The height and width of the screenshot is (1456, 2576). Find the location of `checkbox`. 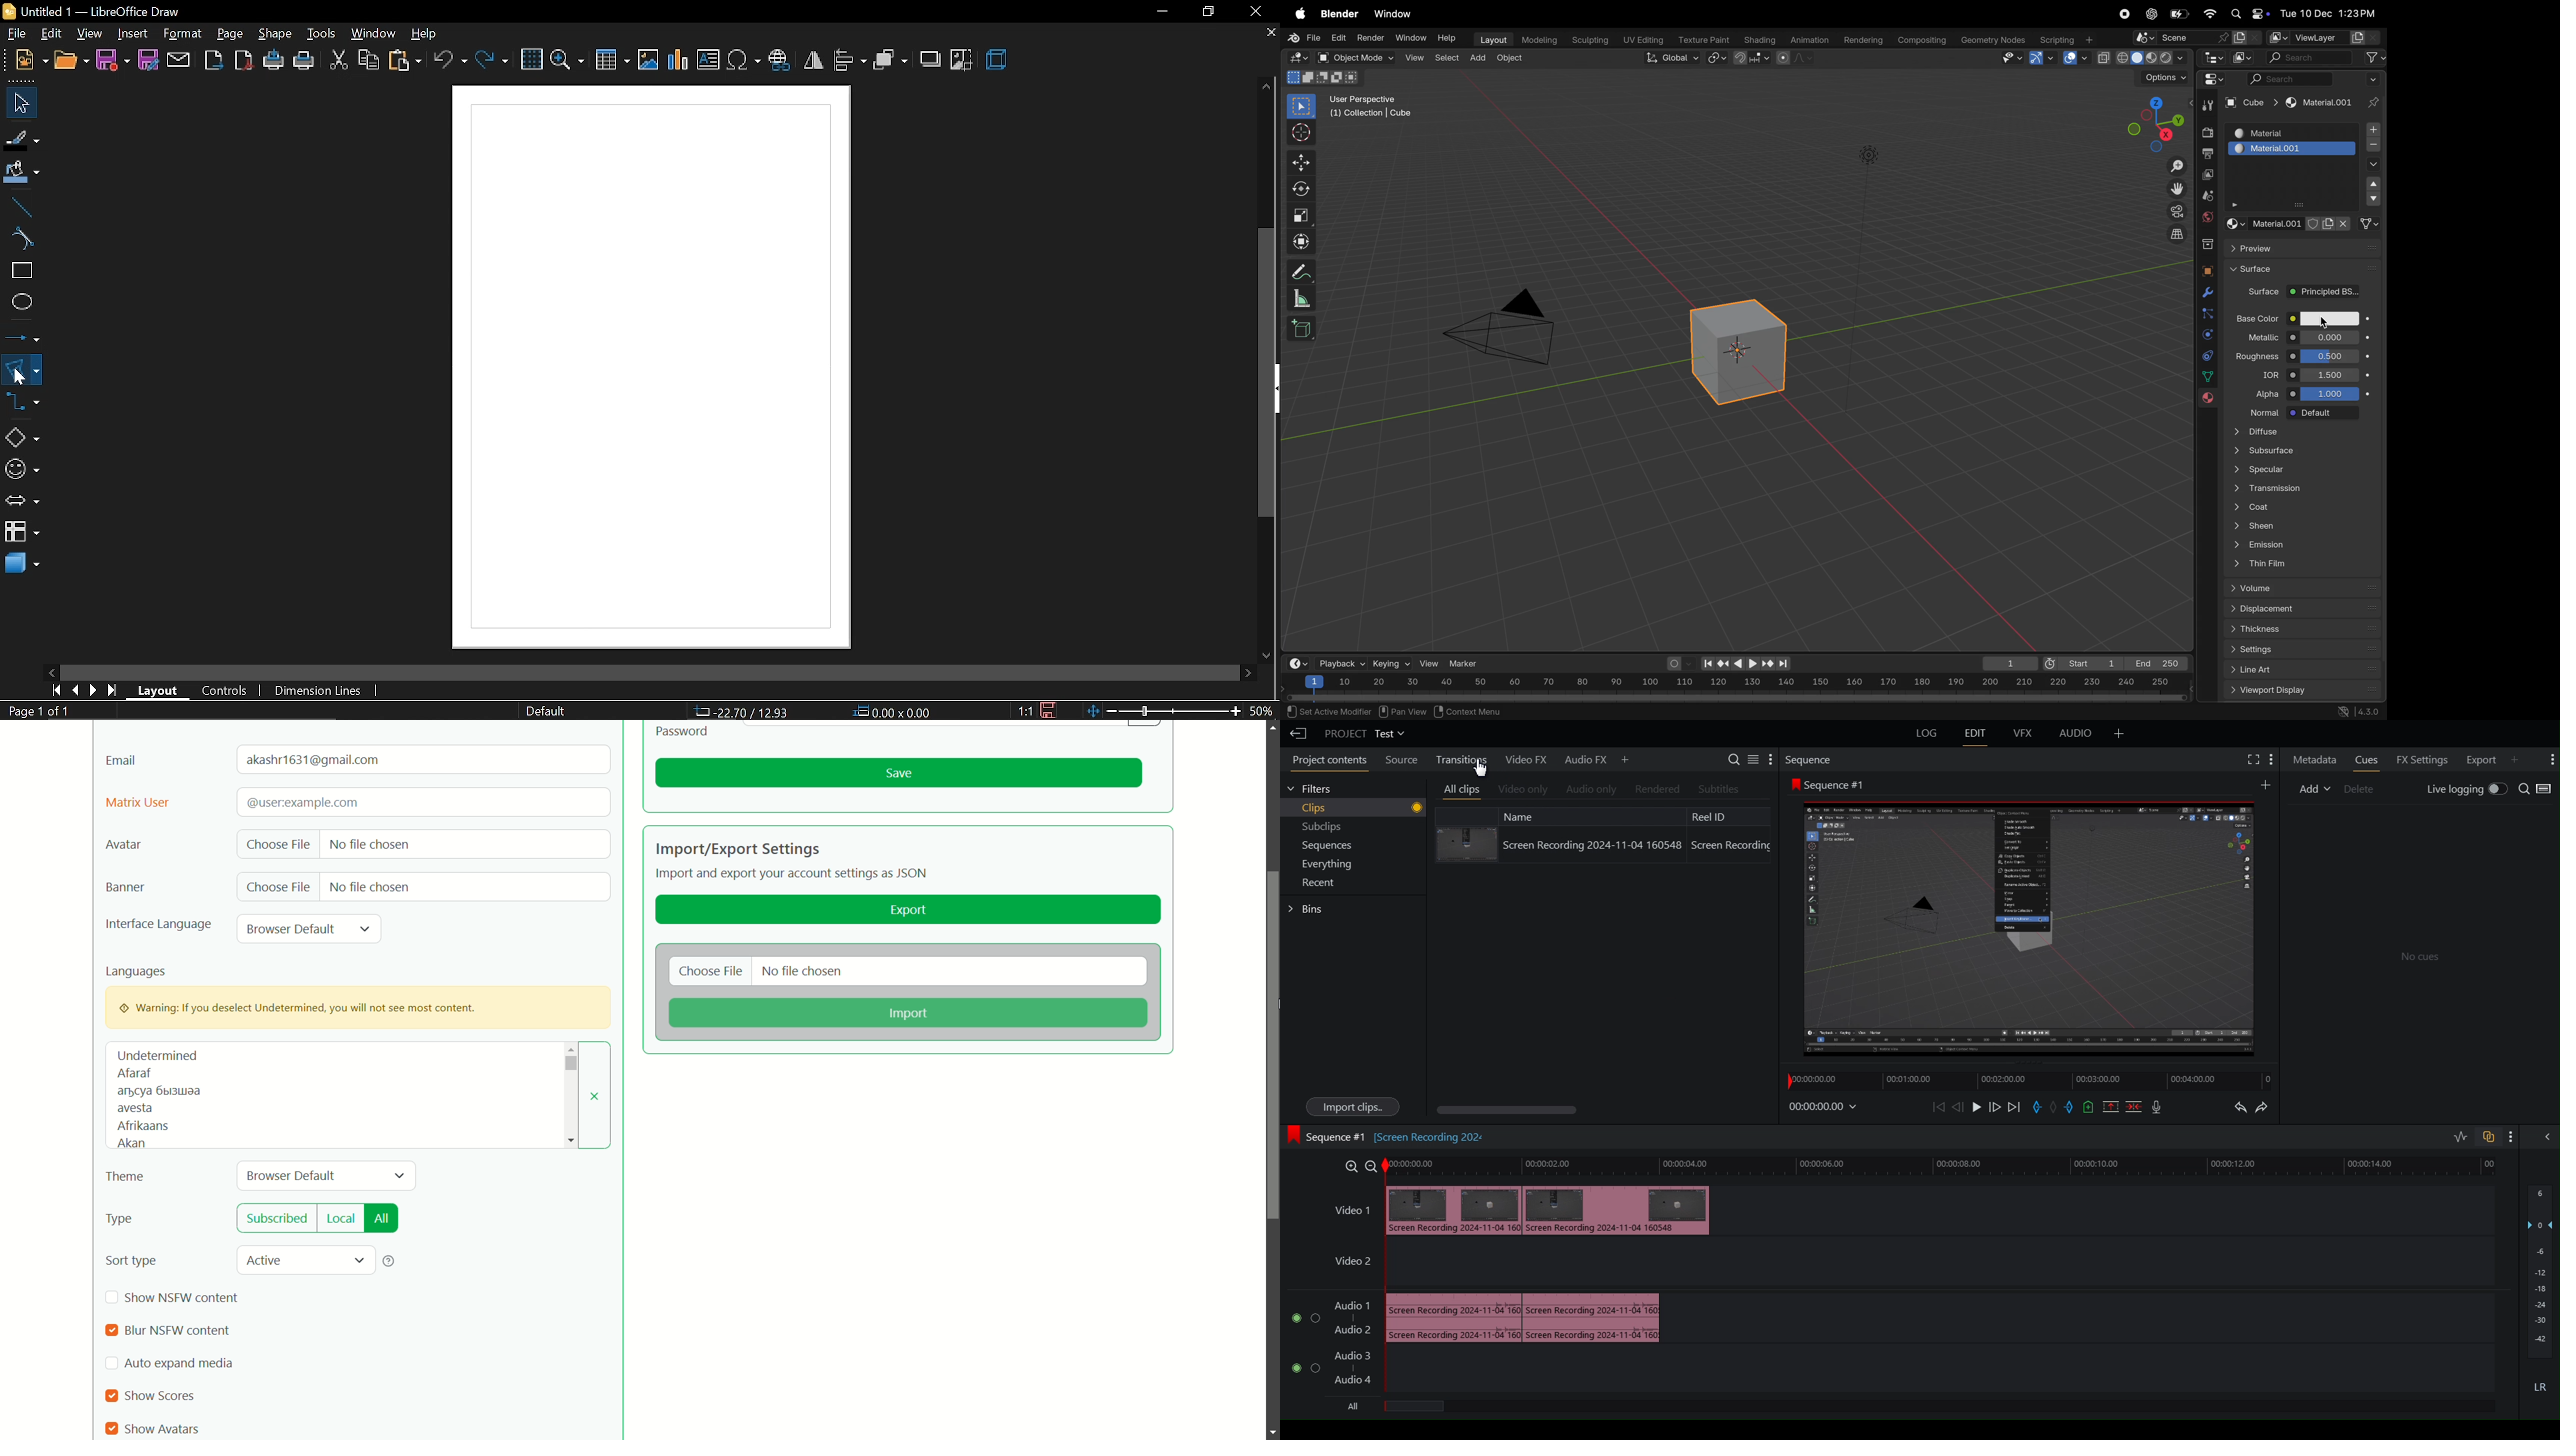

checkbox is located at coordinates (113, 1396).